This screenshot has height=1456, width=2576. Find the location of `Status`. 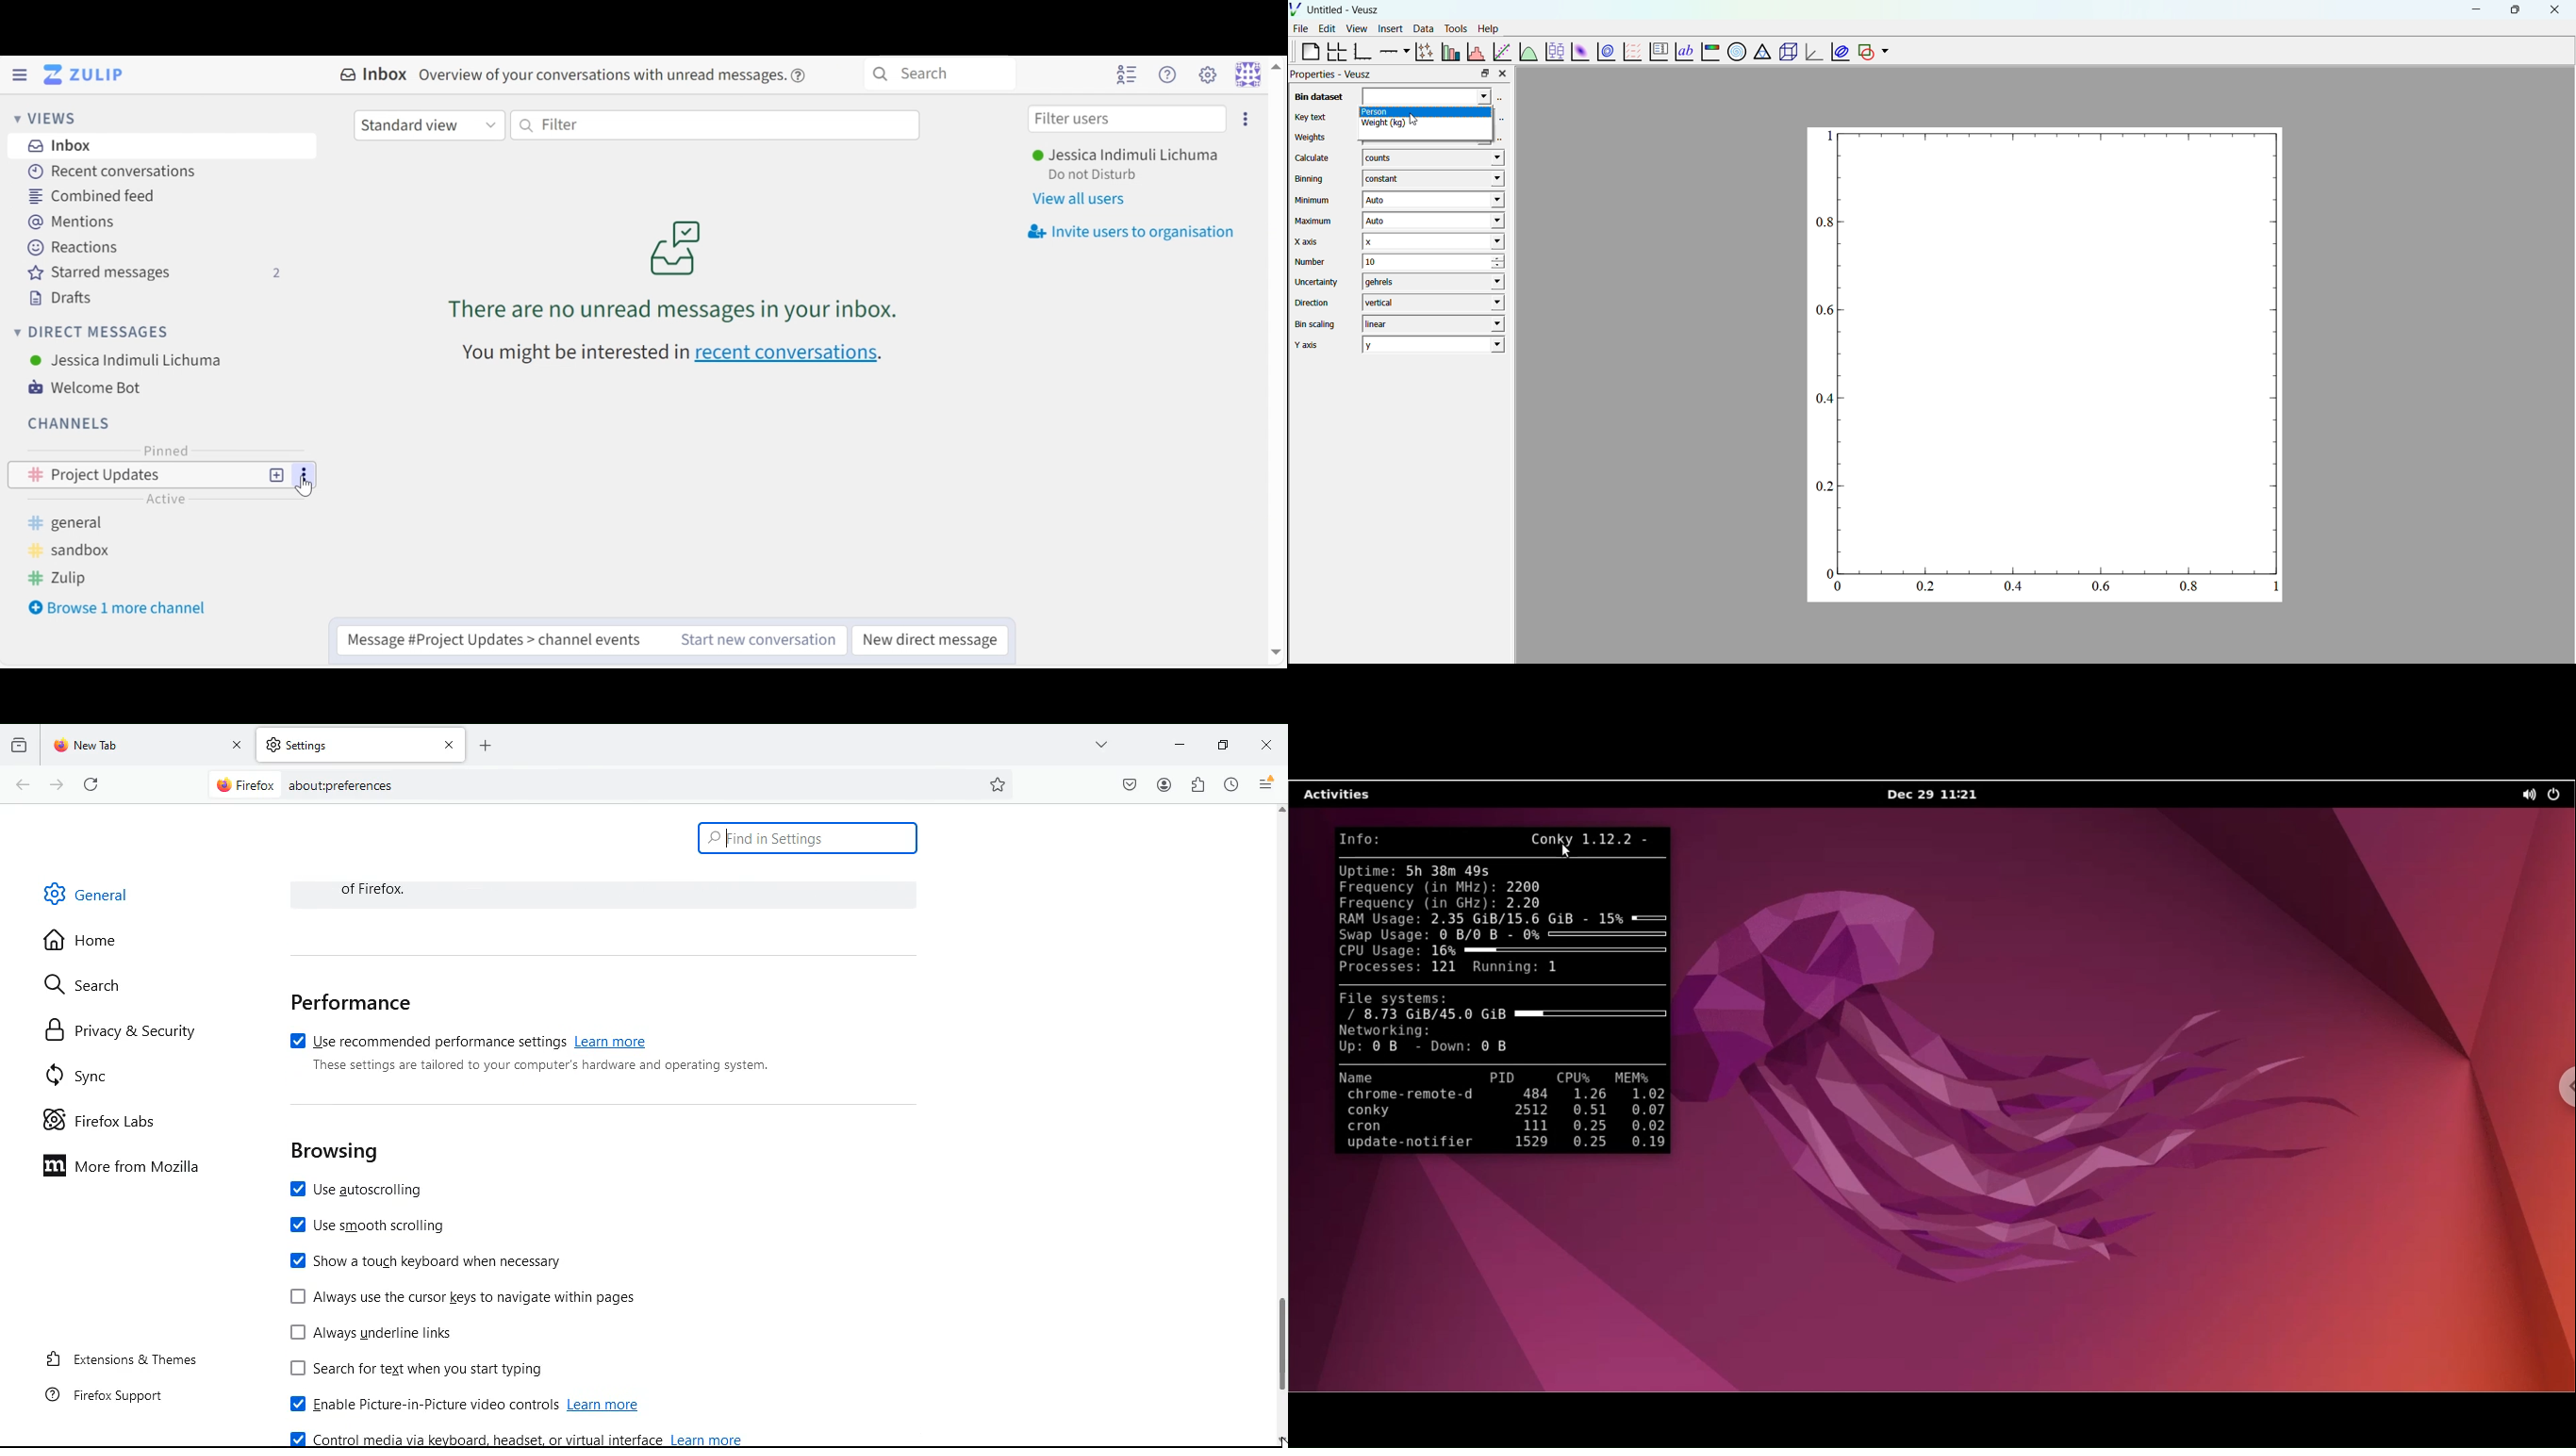

Status is located at coordinates (1094, 176).